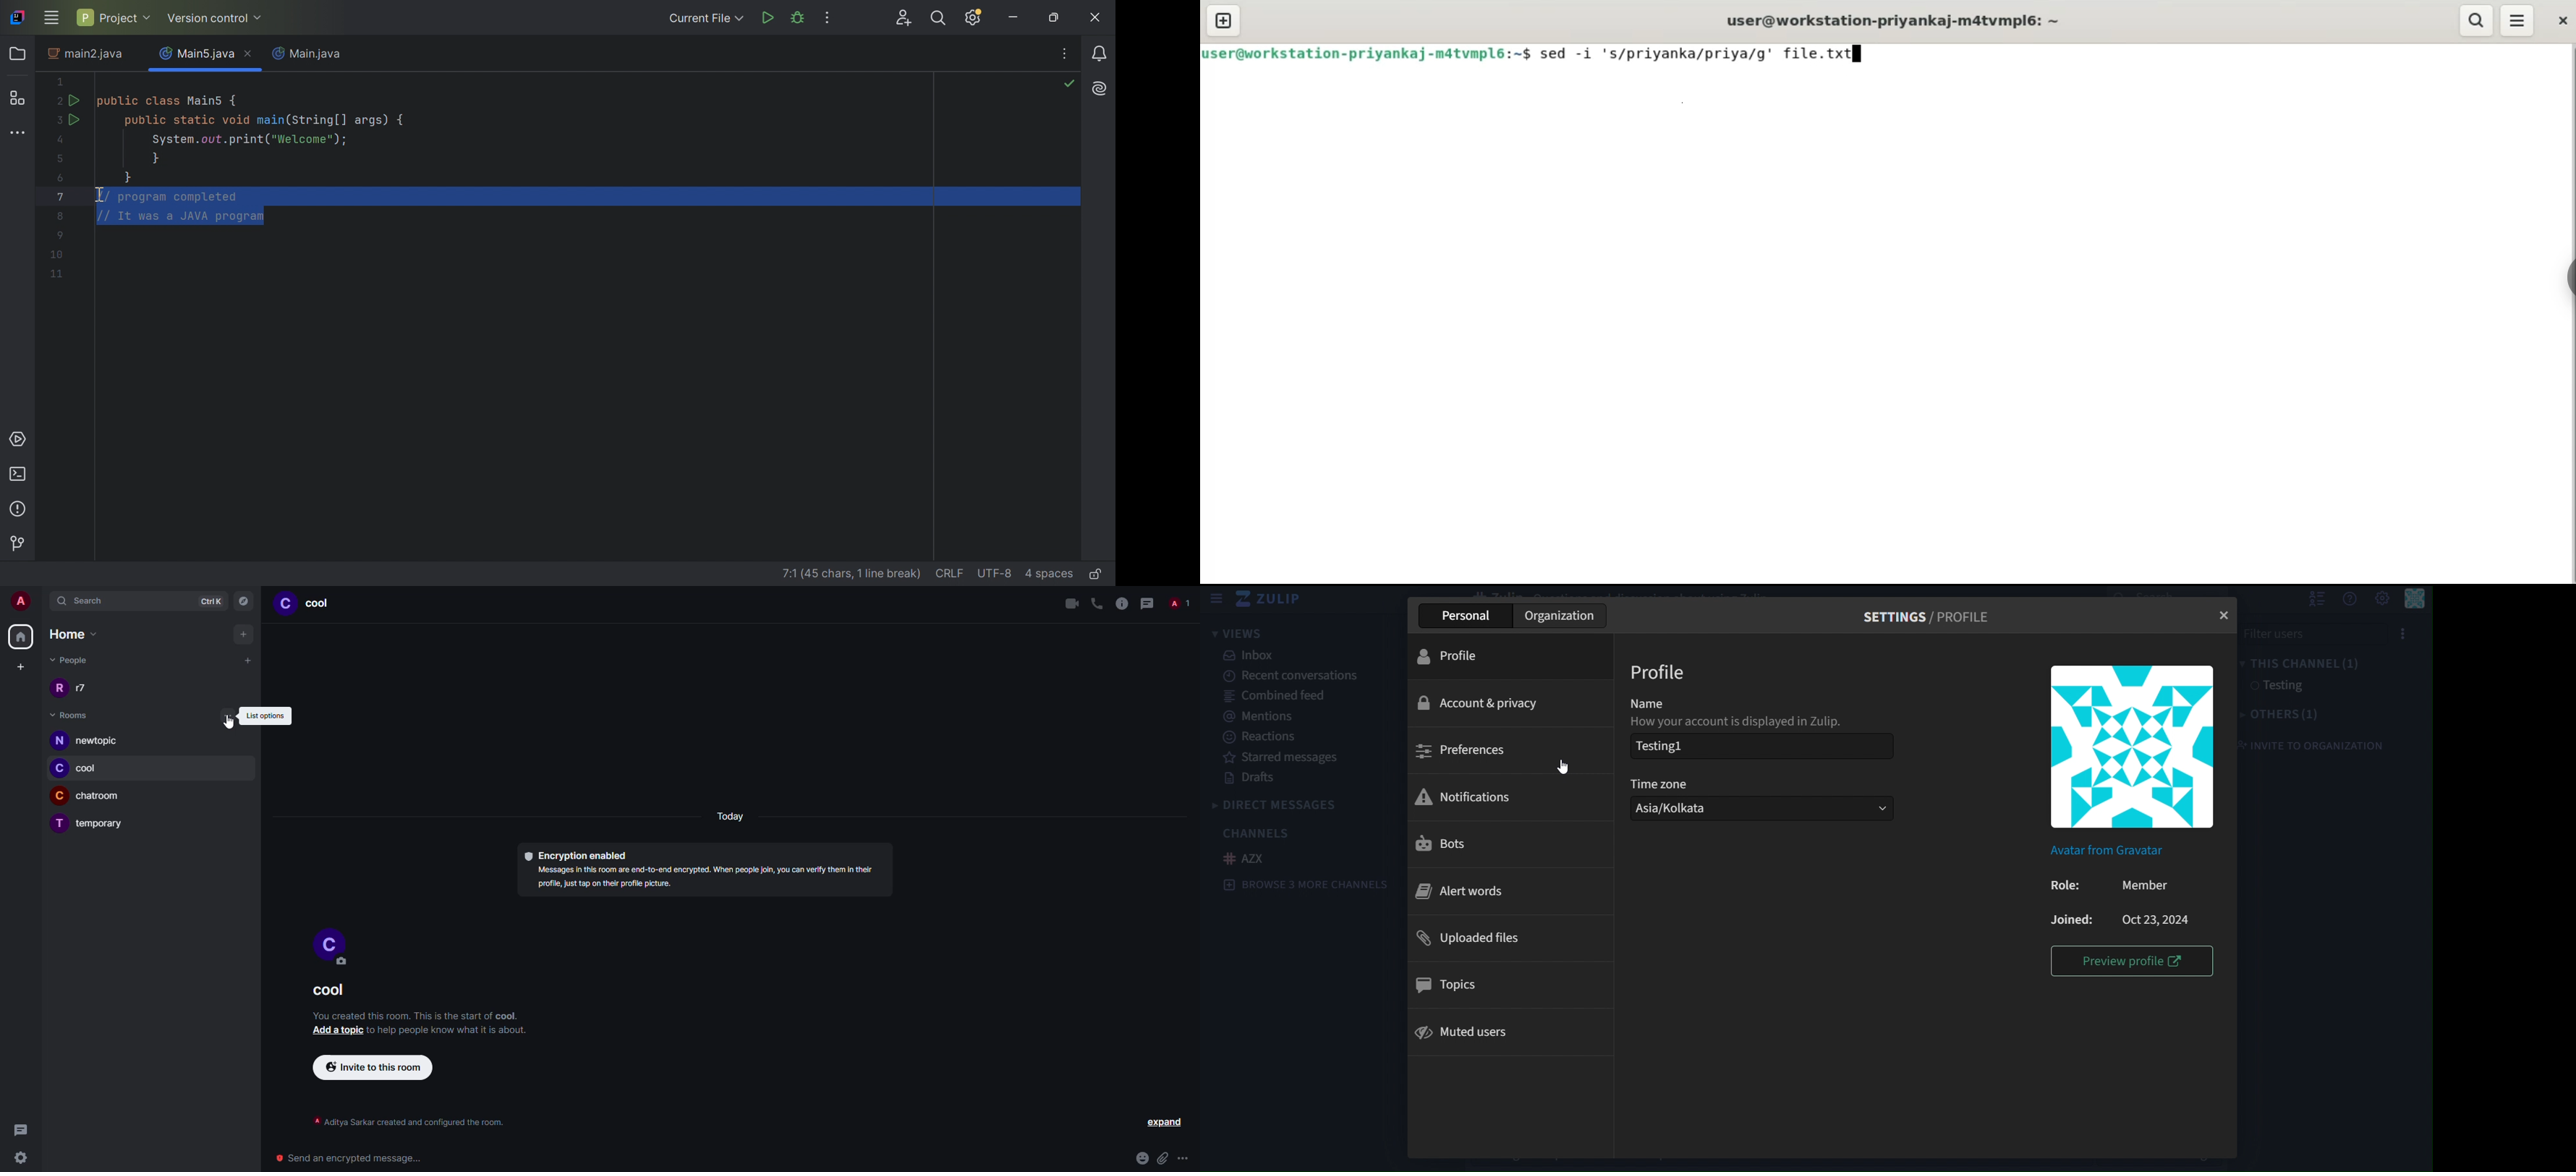 The image size is (2576, 1176). I want to click on room, so click(96, 739).